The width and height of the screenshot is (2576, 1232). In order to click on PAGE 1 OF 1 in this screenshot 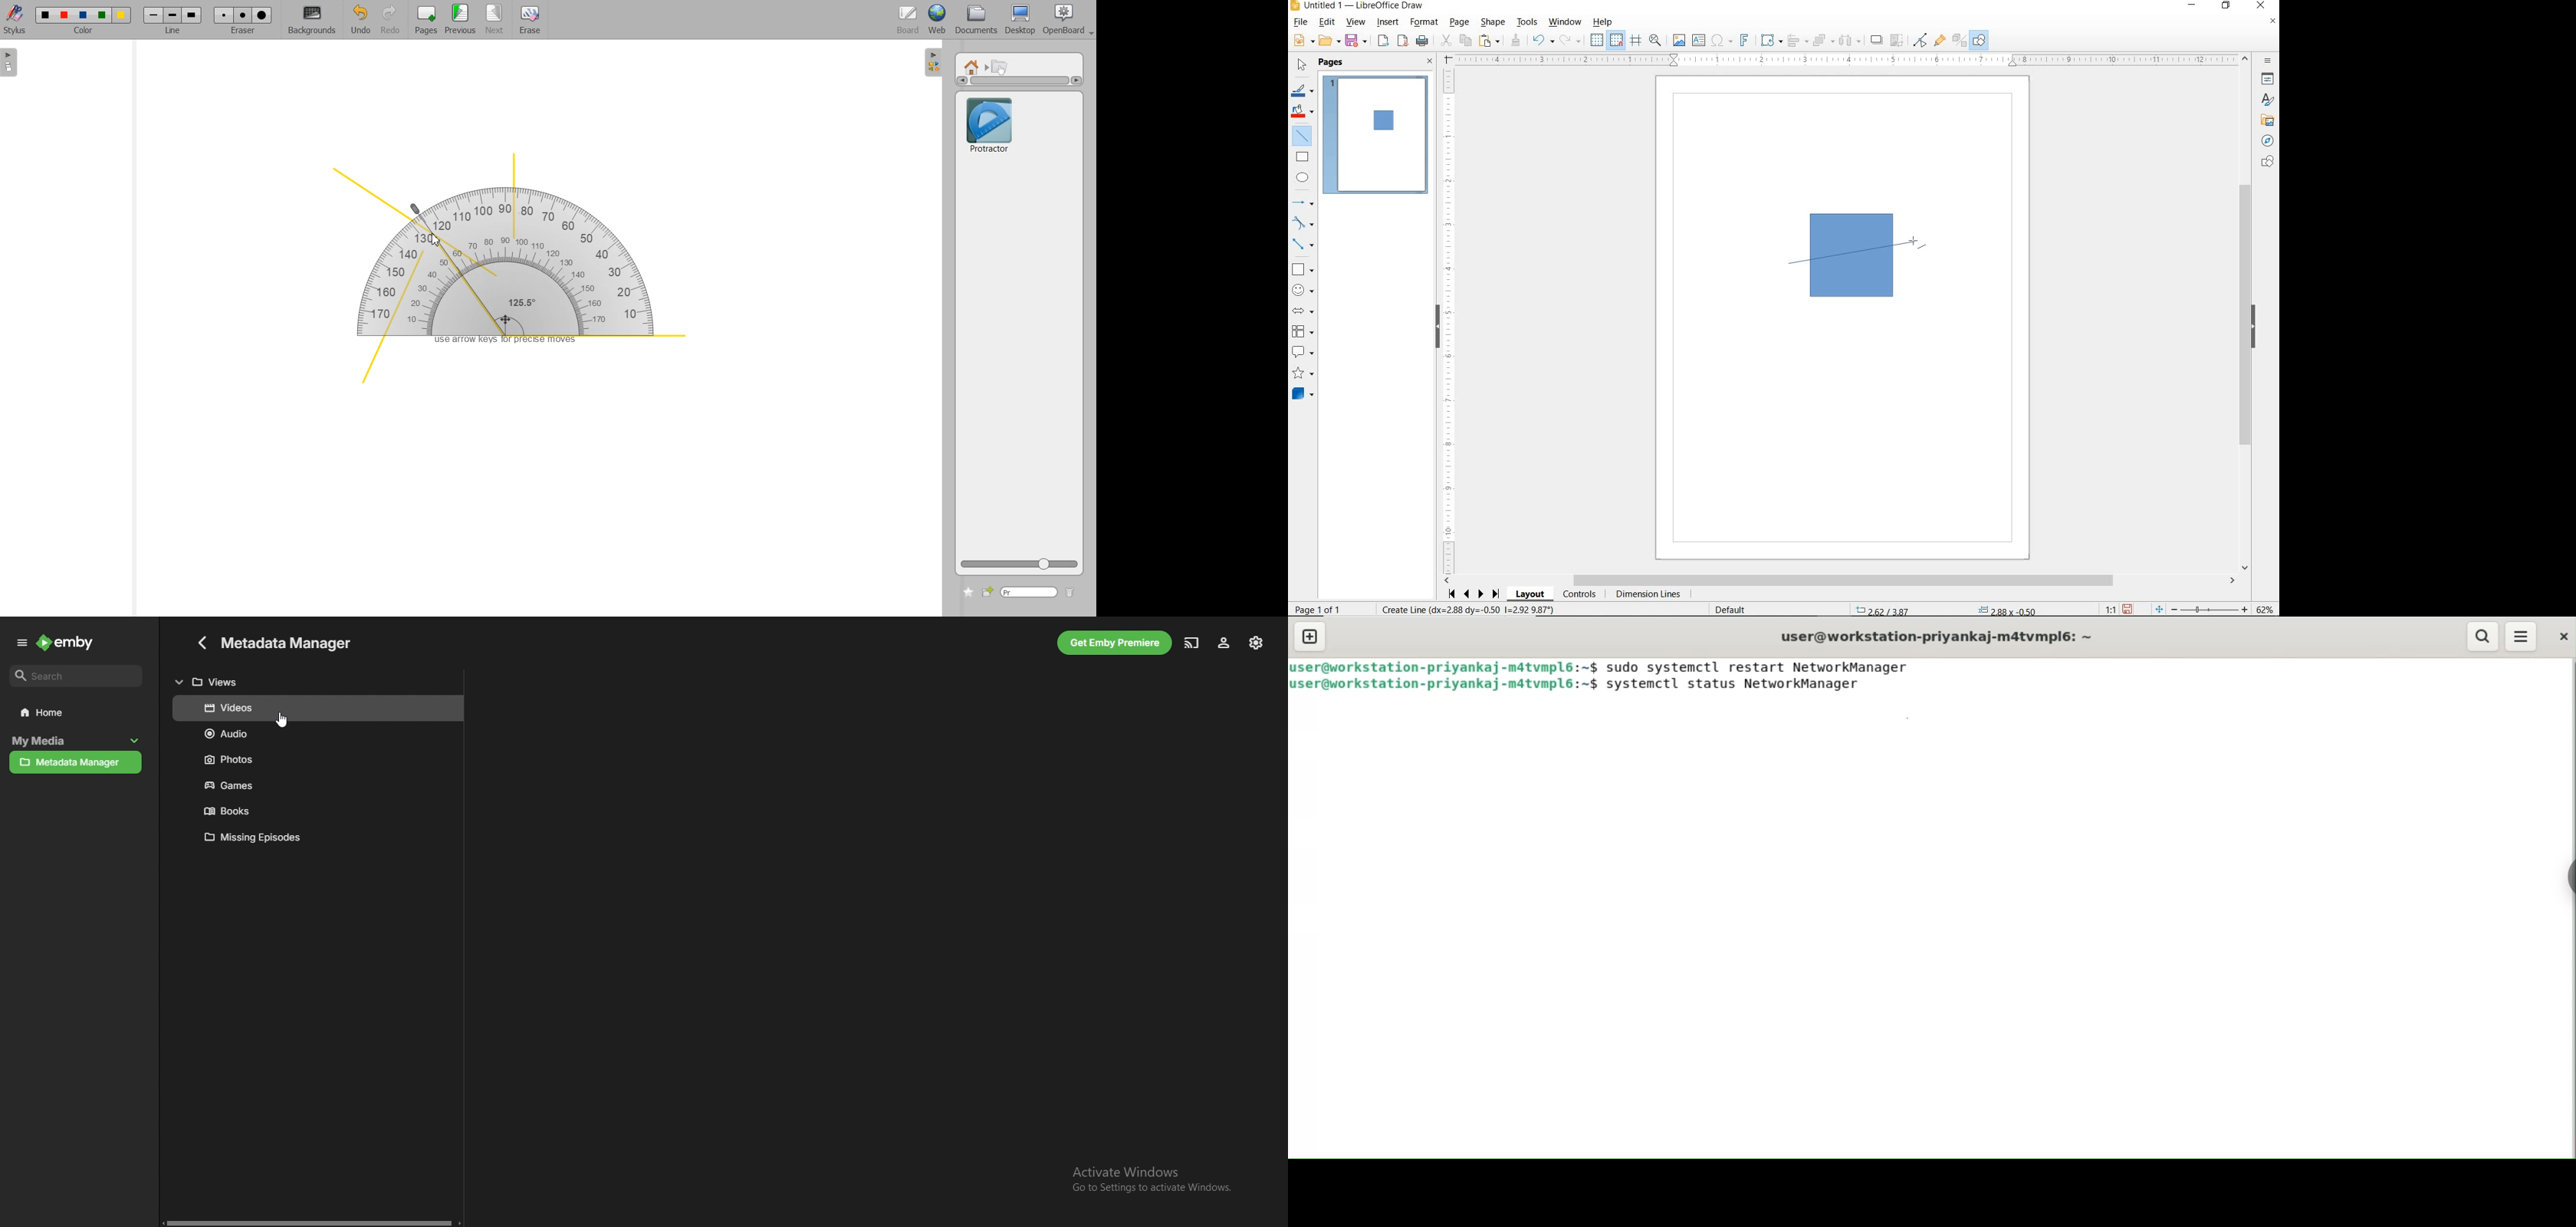, I will do `click(1331, 611)`.